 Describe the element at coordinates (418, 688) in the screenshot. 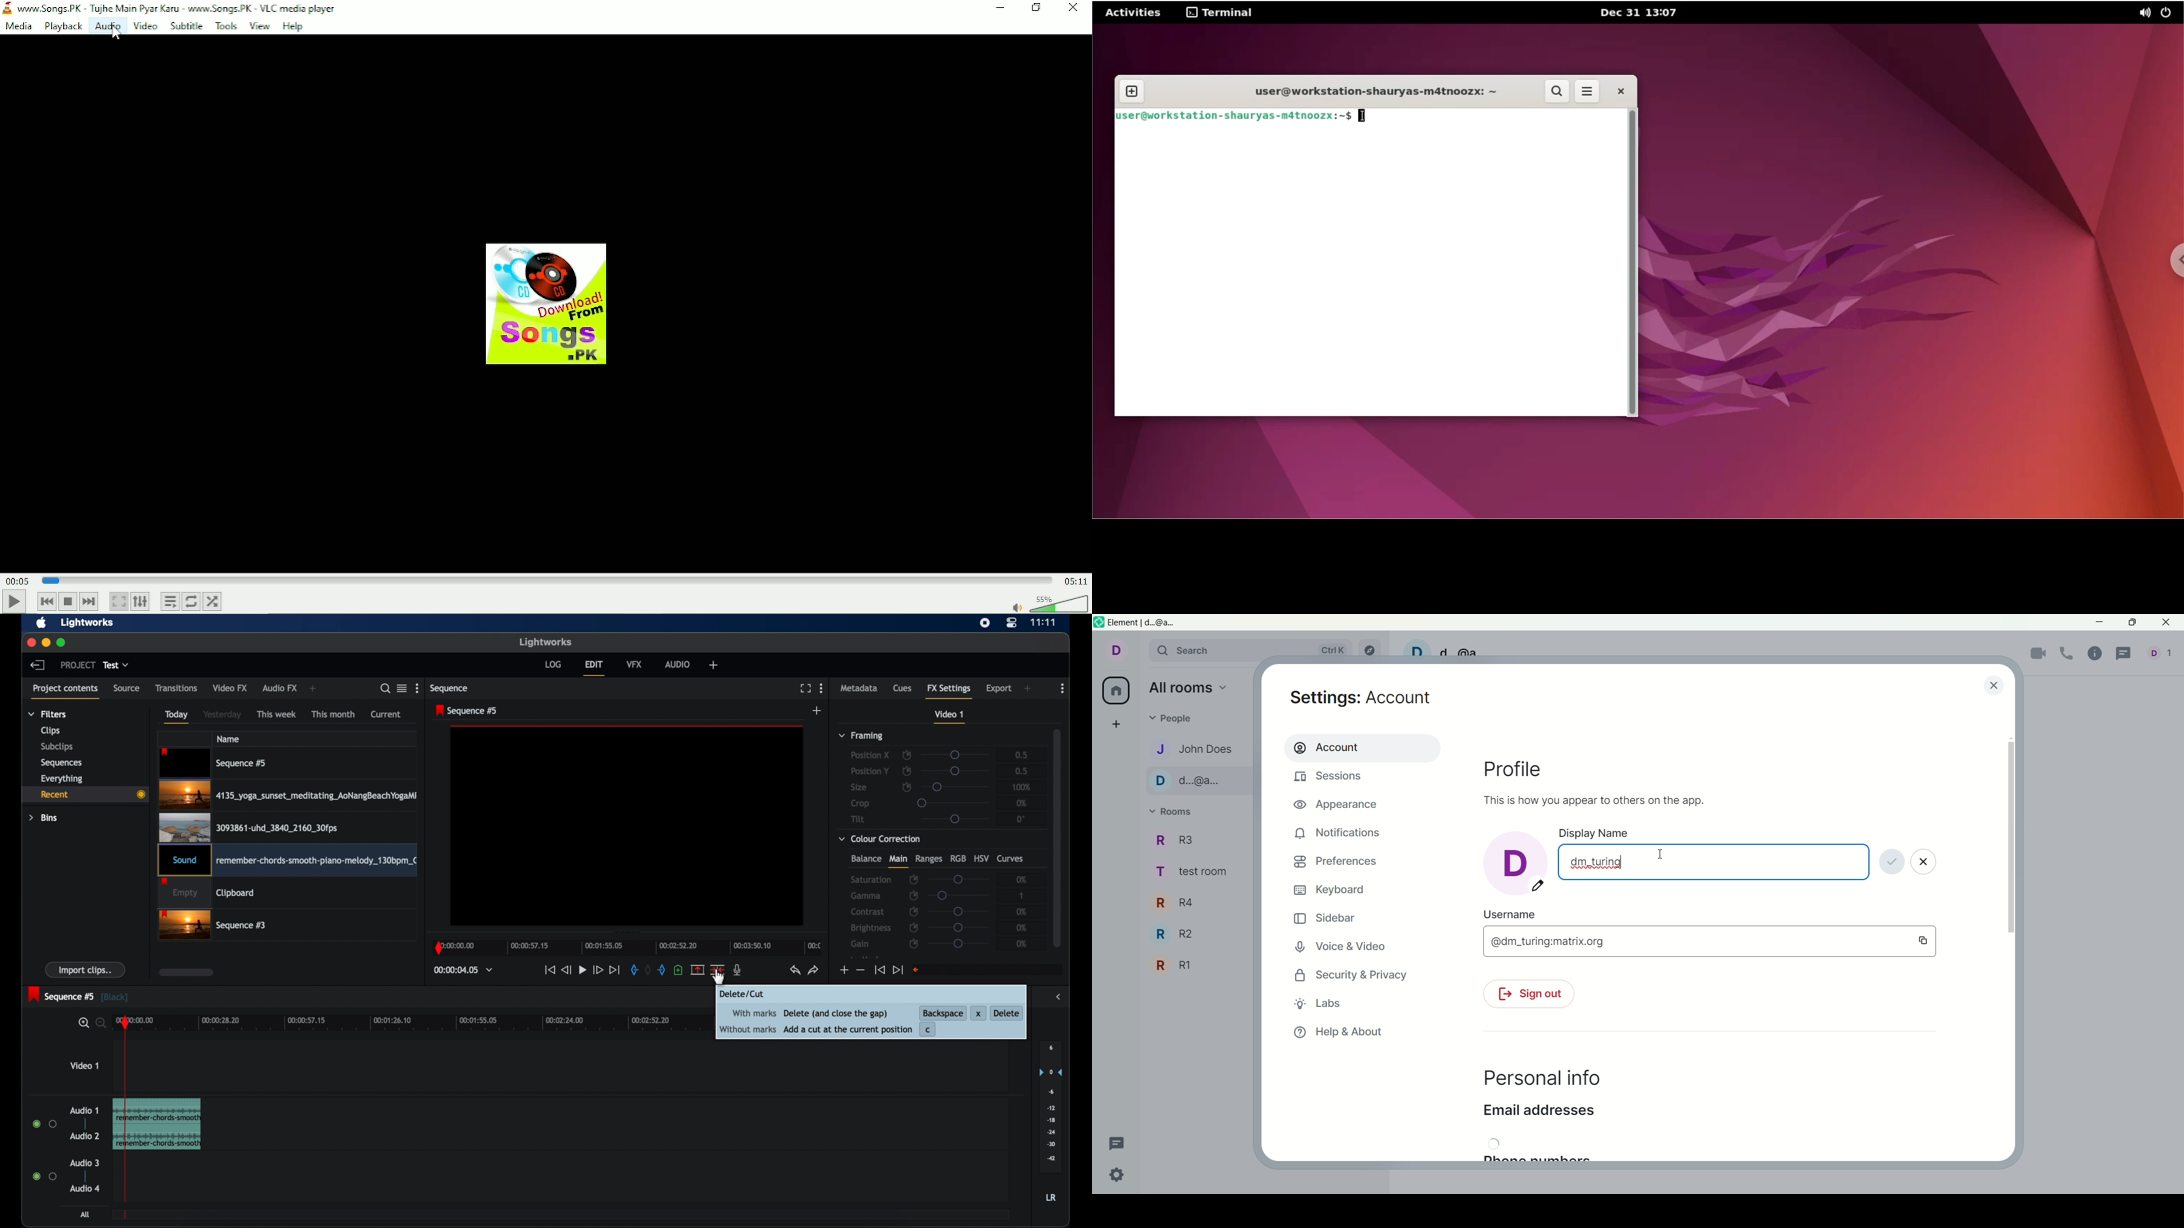

I see `more options` at that location.